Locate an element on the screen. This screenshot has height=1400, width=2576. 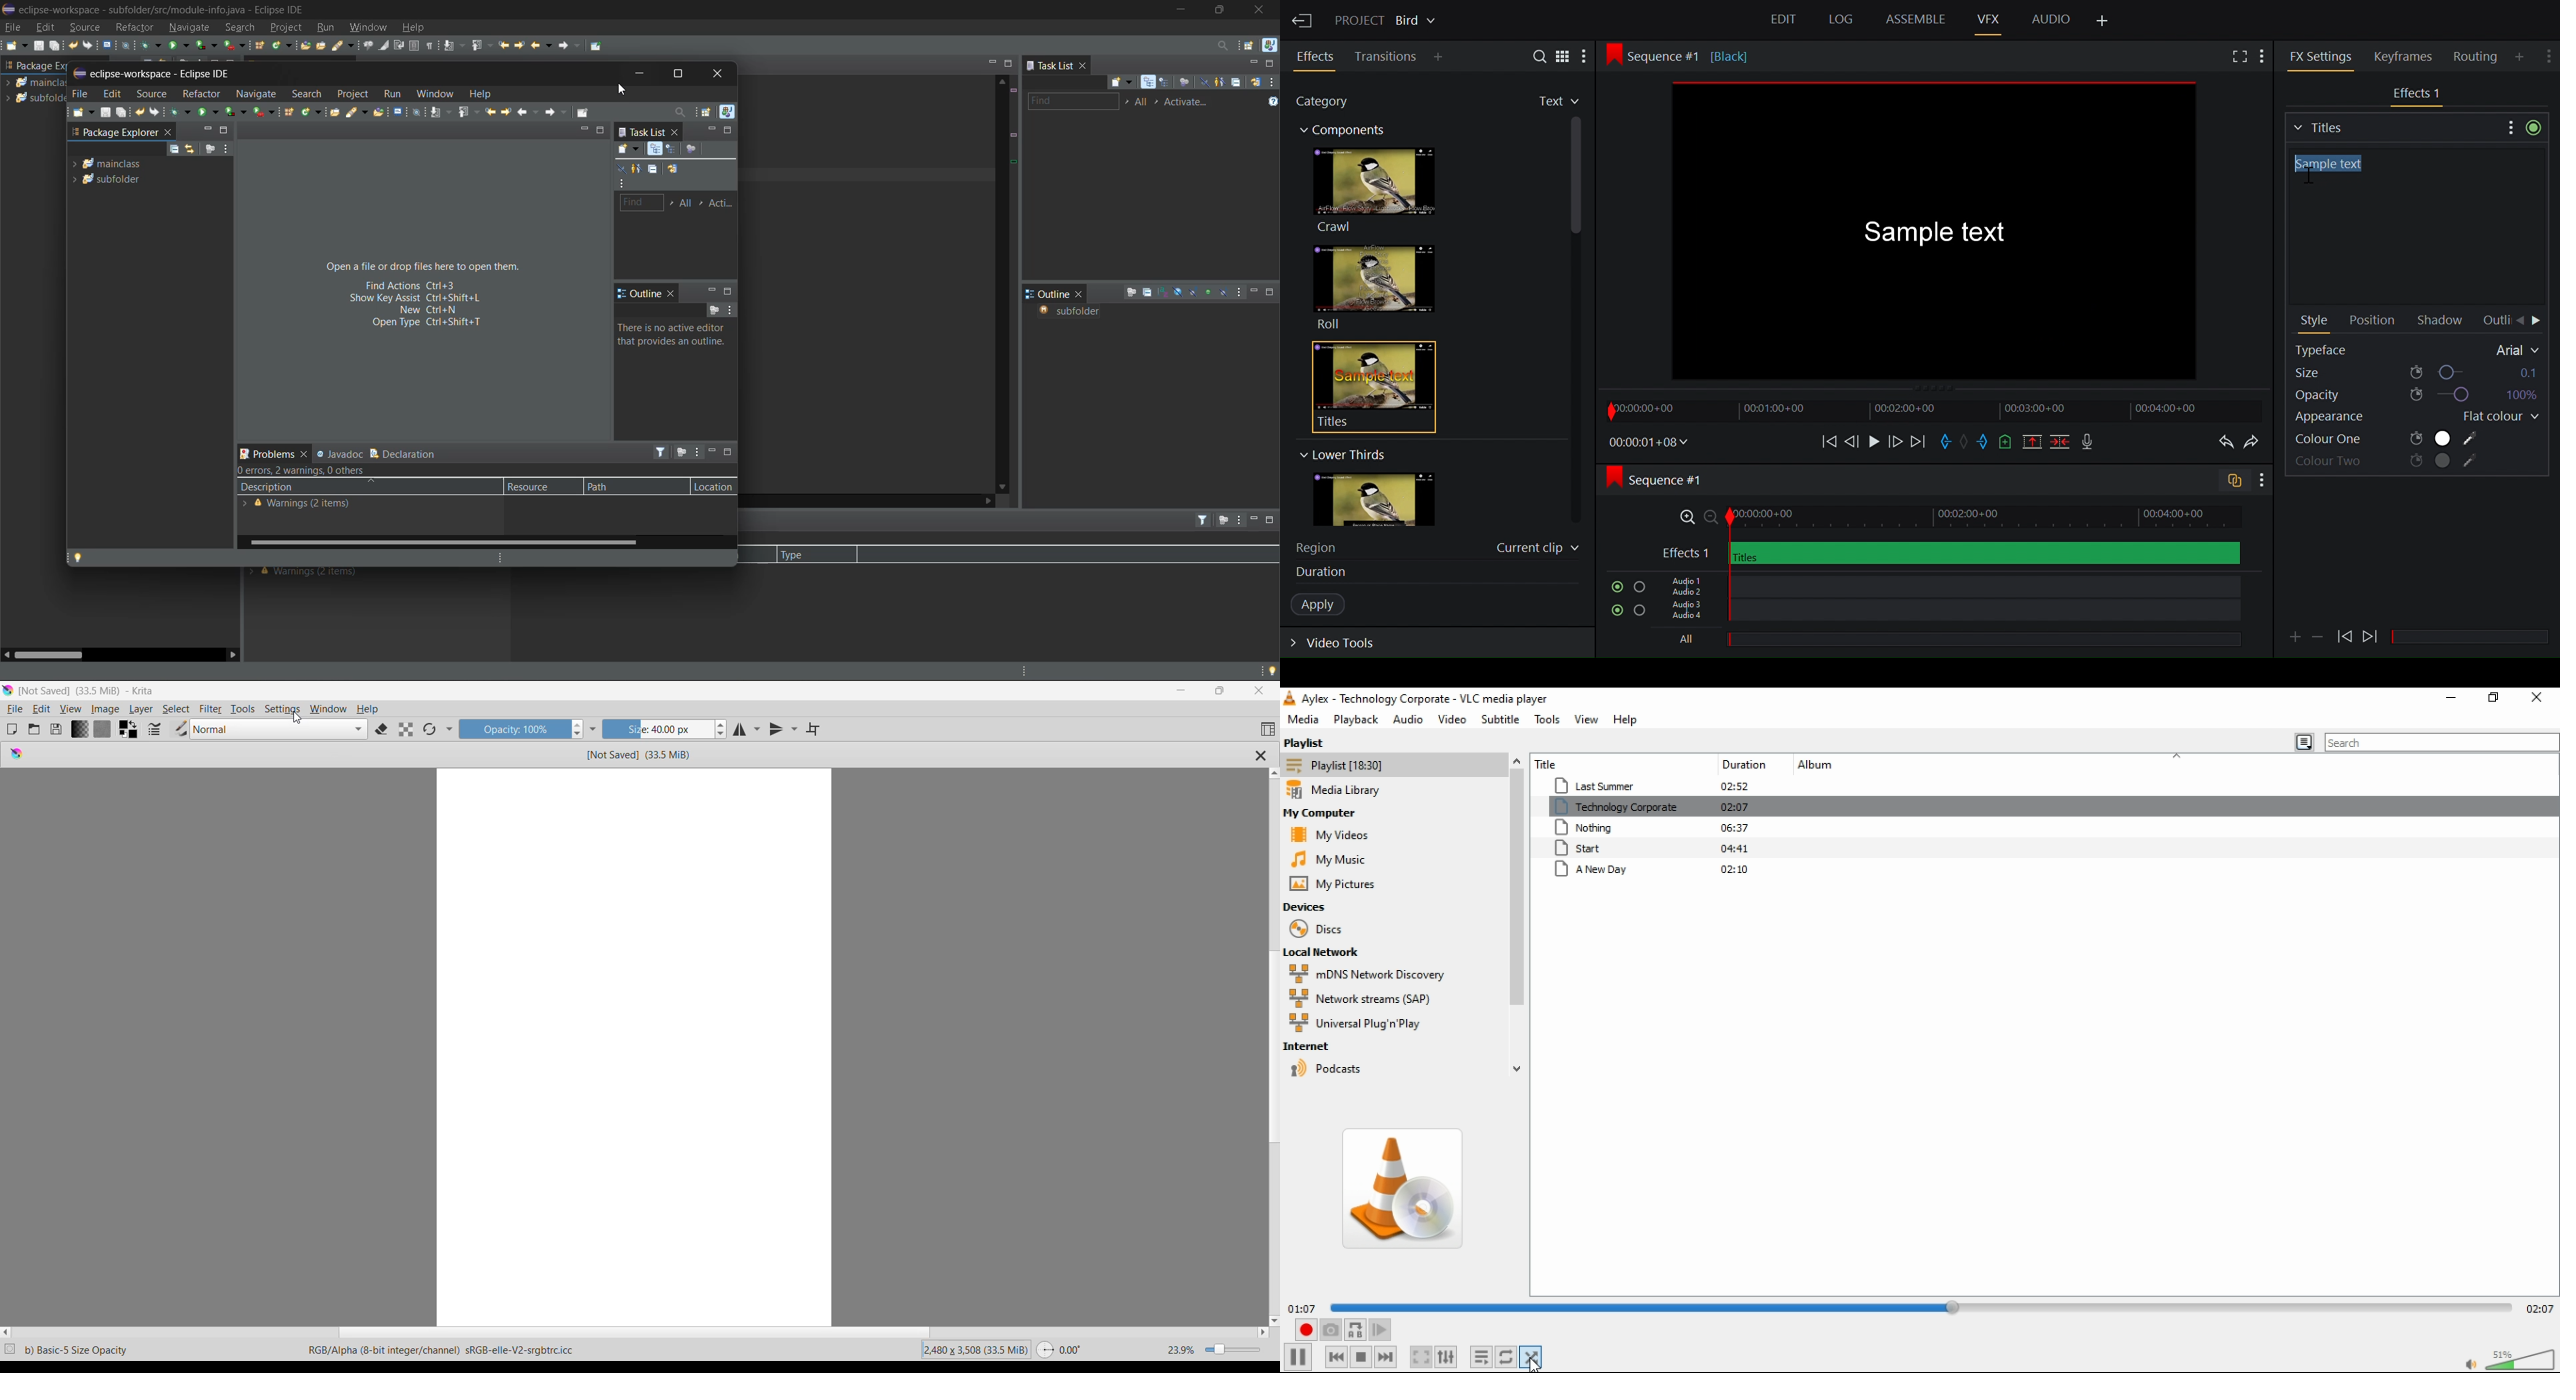
Nudge one frame forward is located at coordinates (1894, 441).